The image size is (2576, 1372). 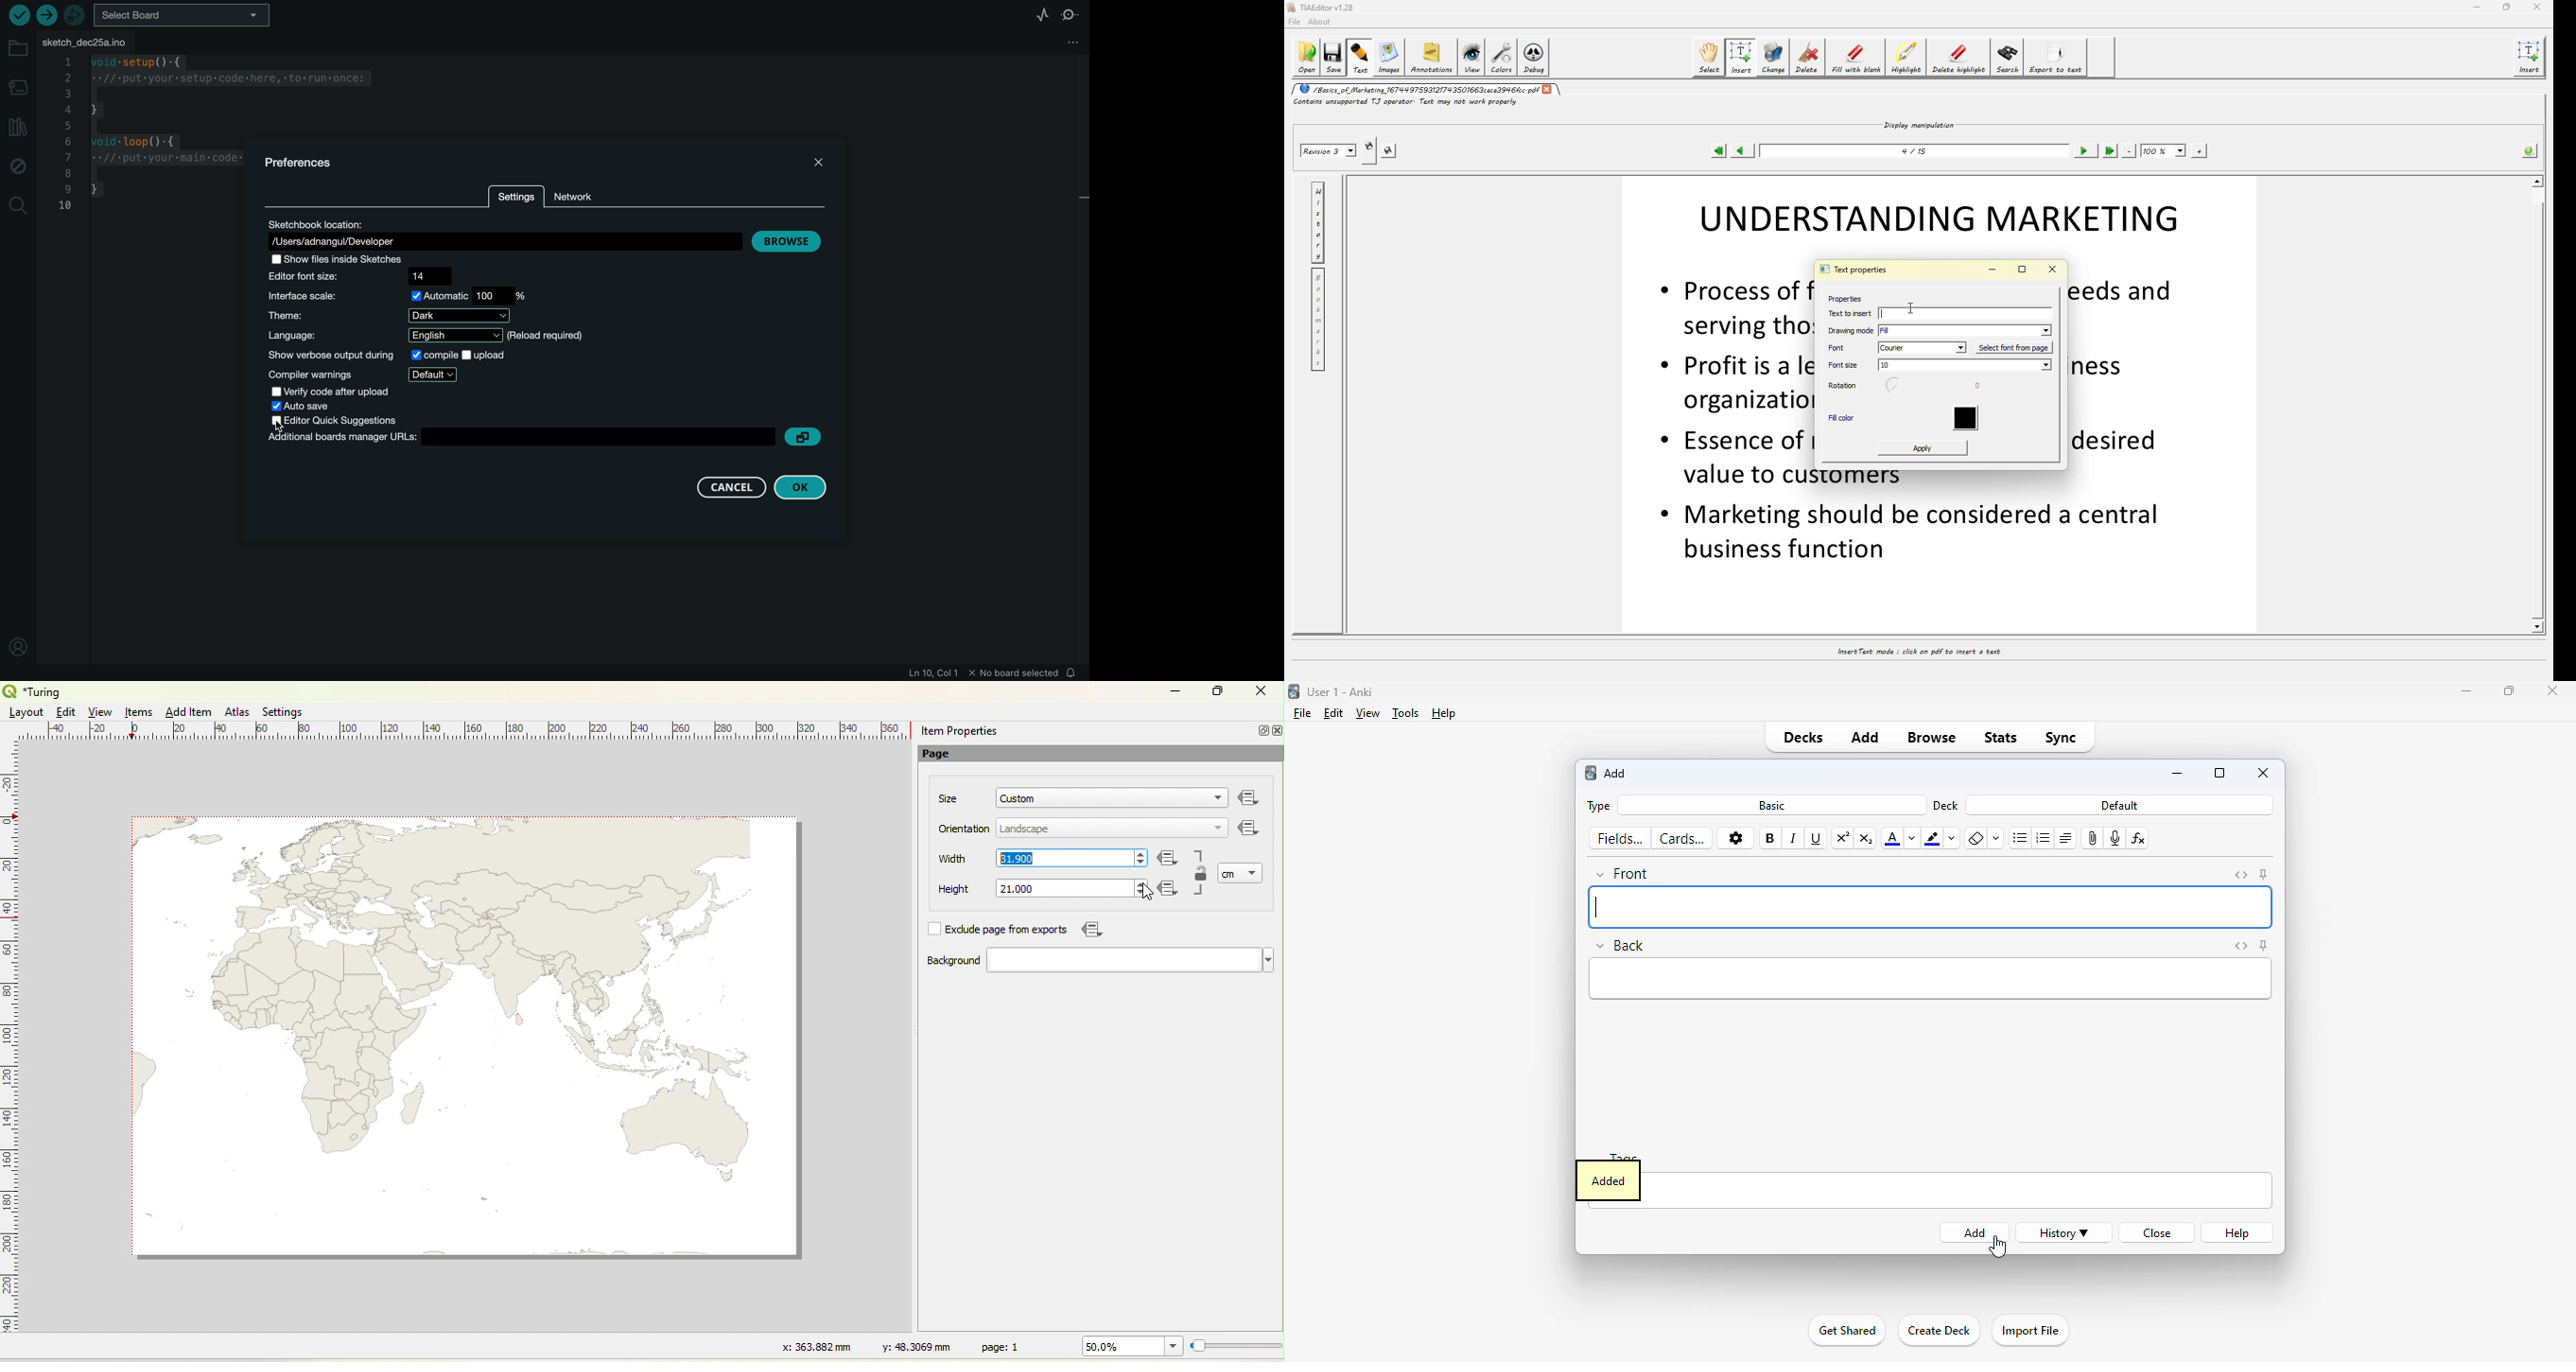 What do you see at coordinates (1624, 874) in the screenshot?
I see `front` at bounding box center [1624, 874].